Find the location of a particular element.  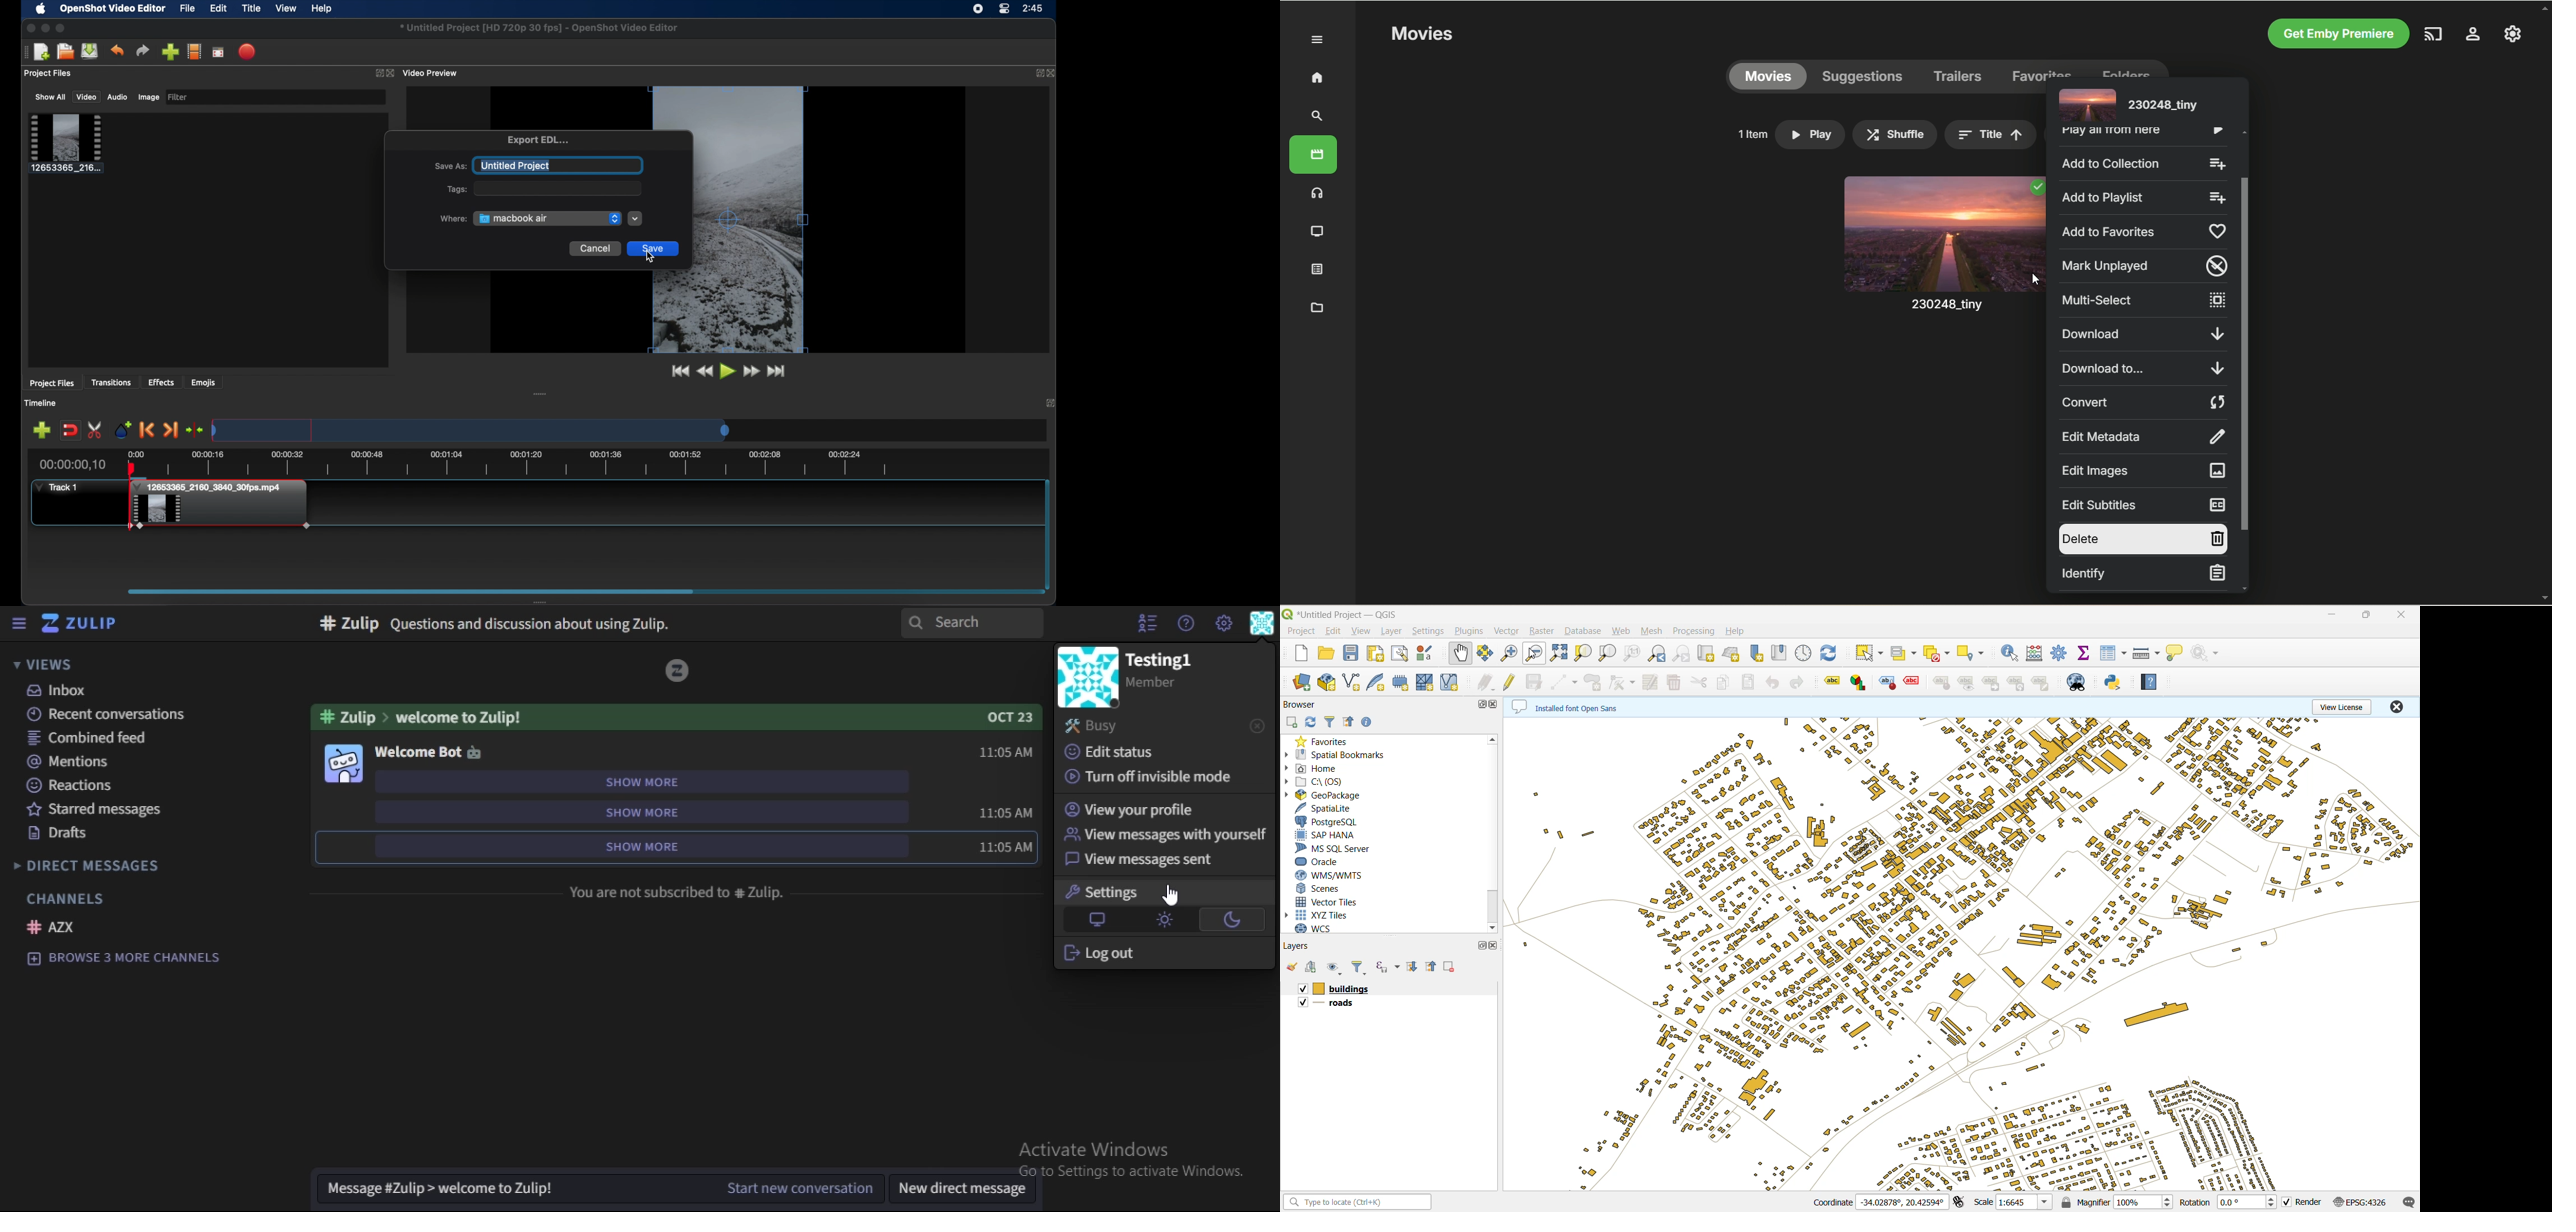

recent conversation is located at coordinates (102, 713).